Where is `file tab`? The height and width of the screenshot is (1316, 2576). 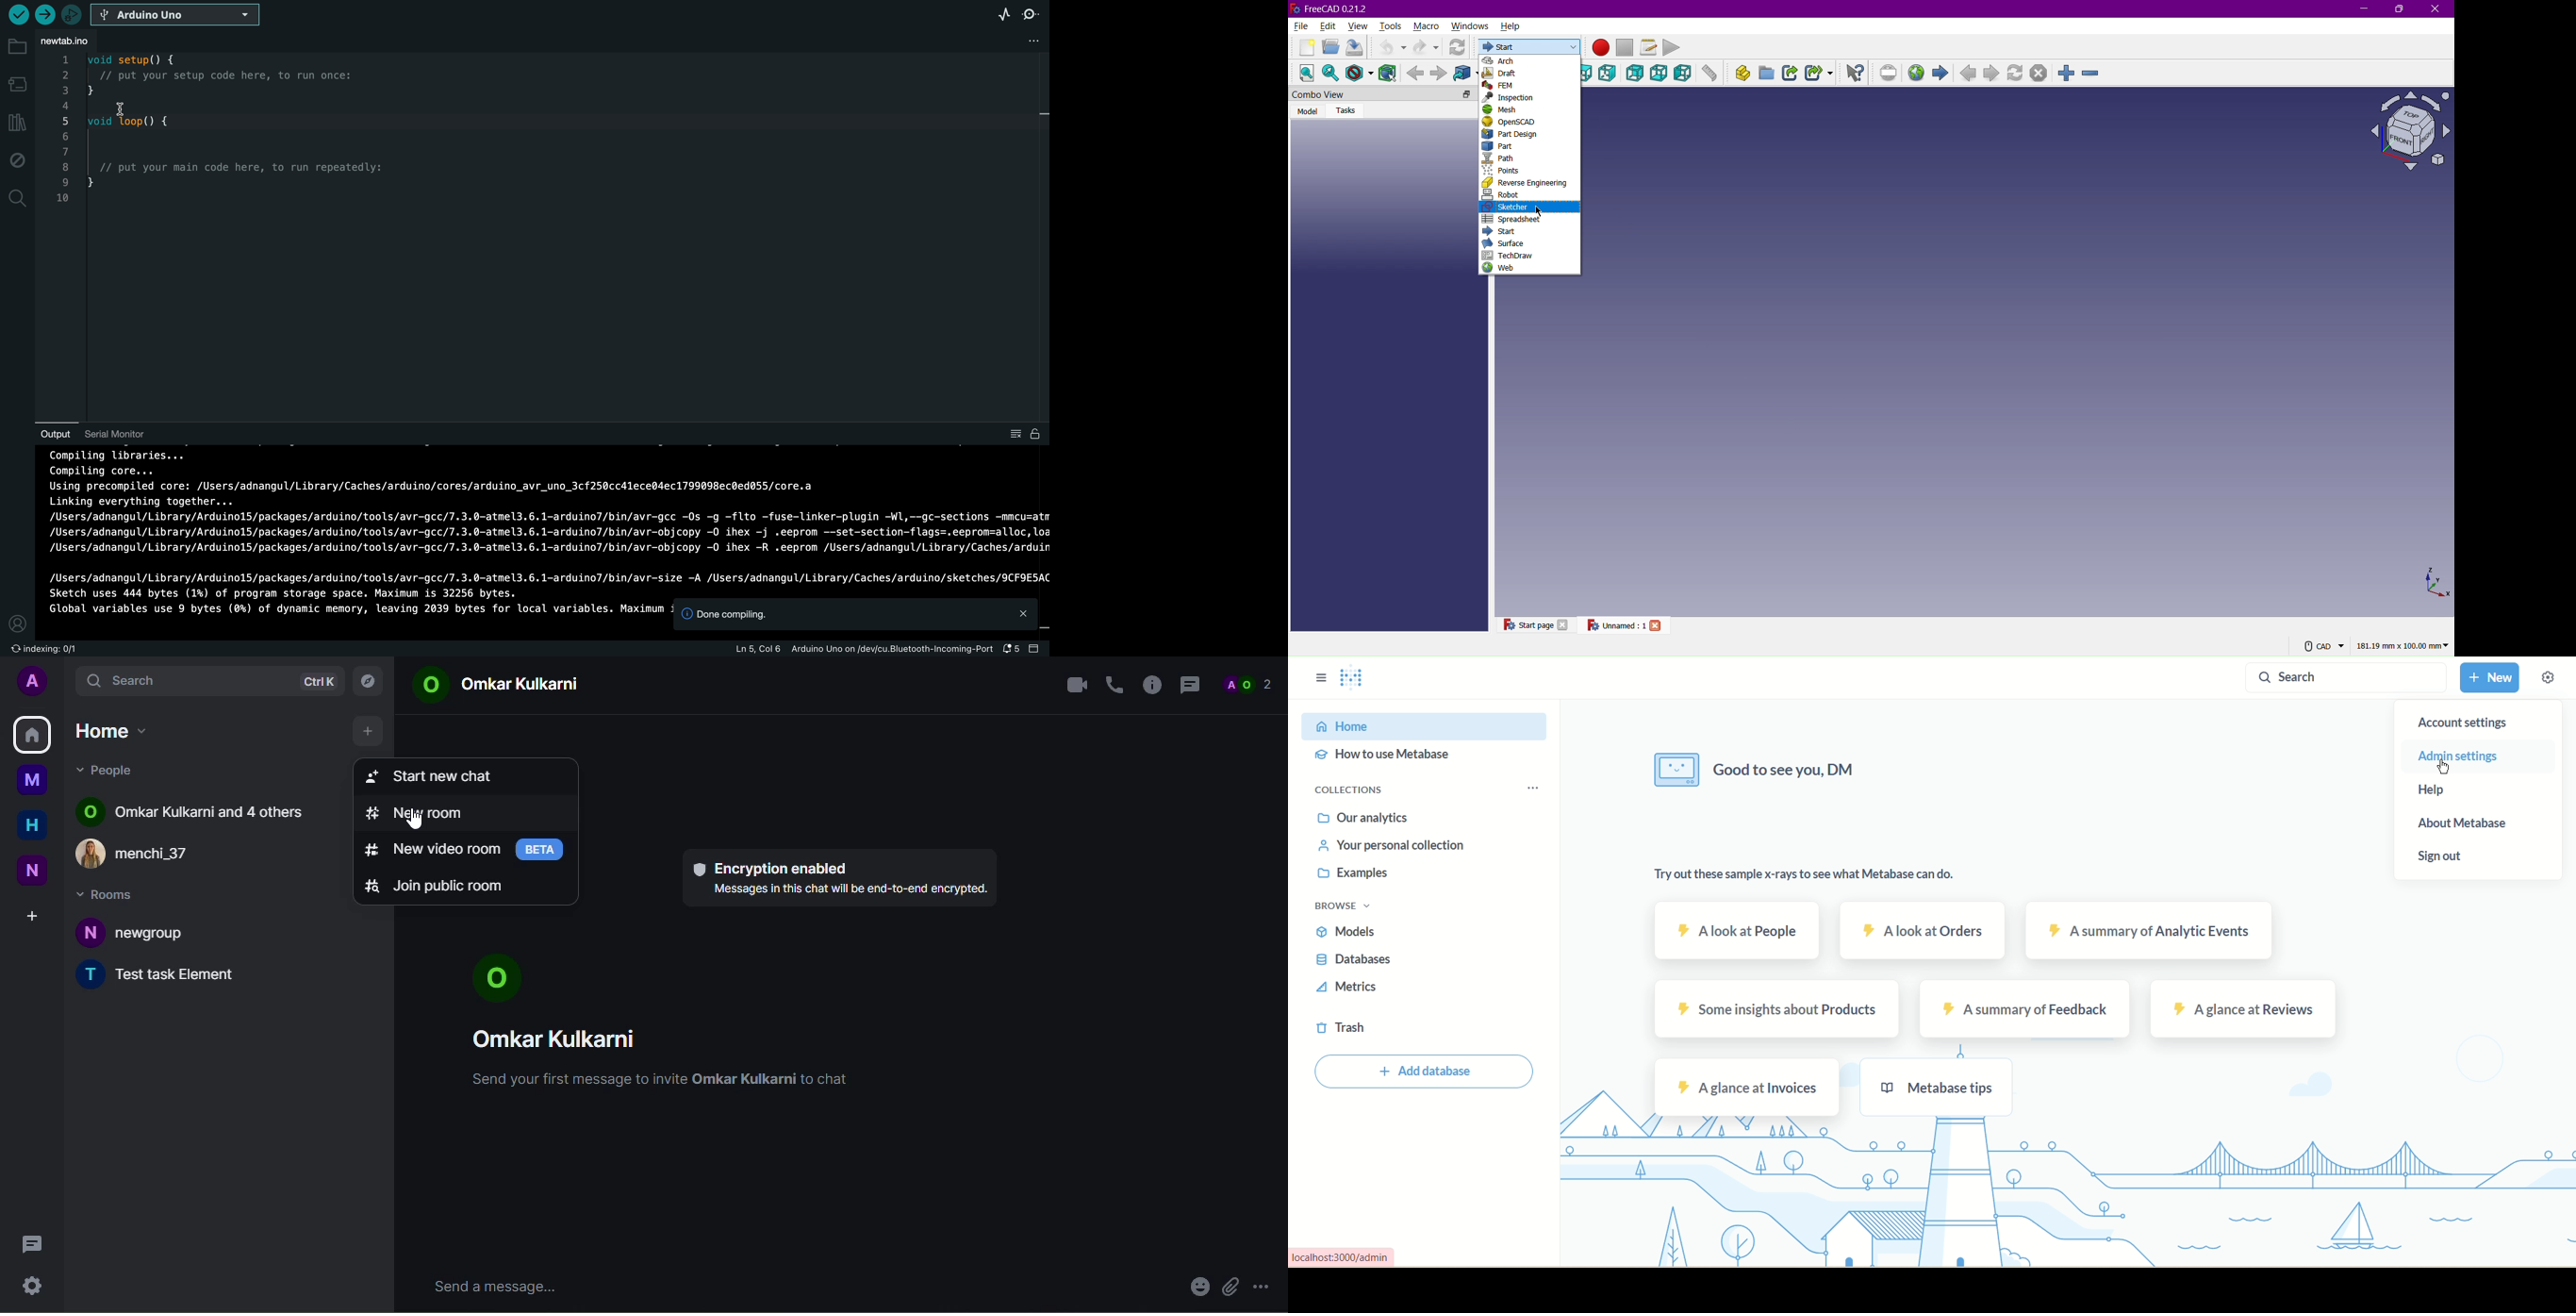 file tab is located at coordinates (71, 40).